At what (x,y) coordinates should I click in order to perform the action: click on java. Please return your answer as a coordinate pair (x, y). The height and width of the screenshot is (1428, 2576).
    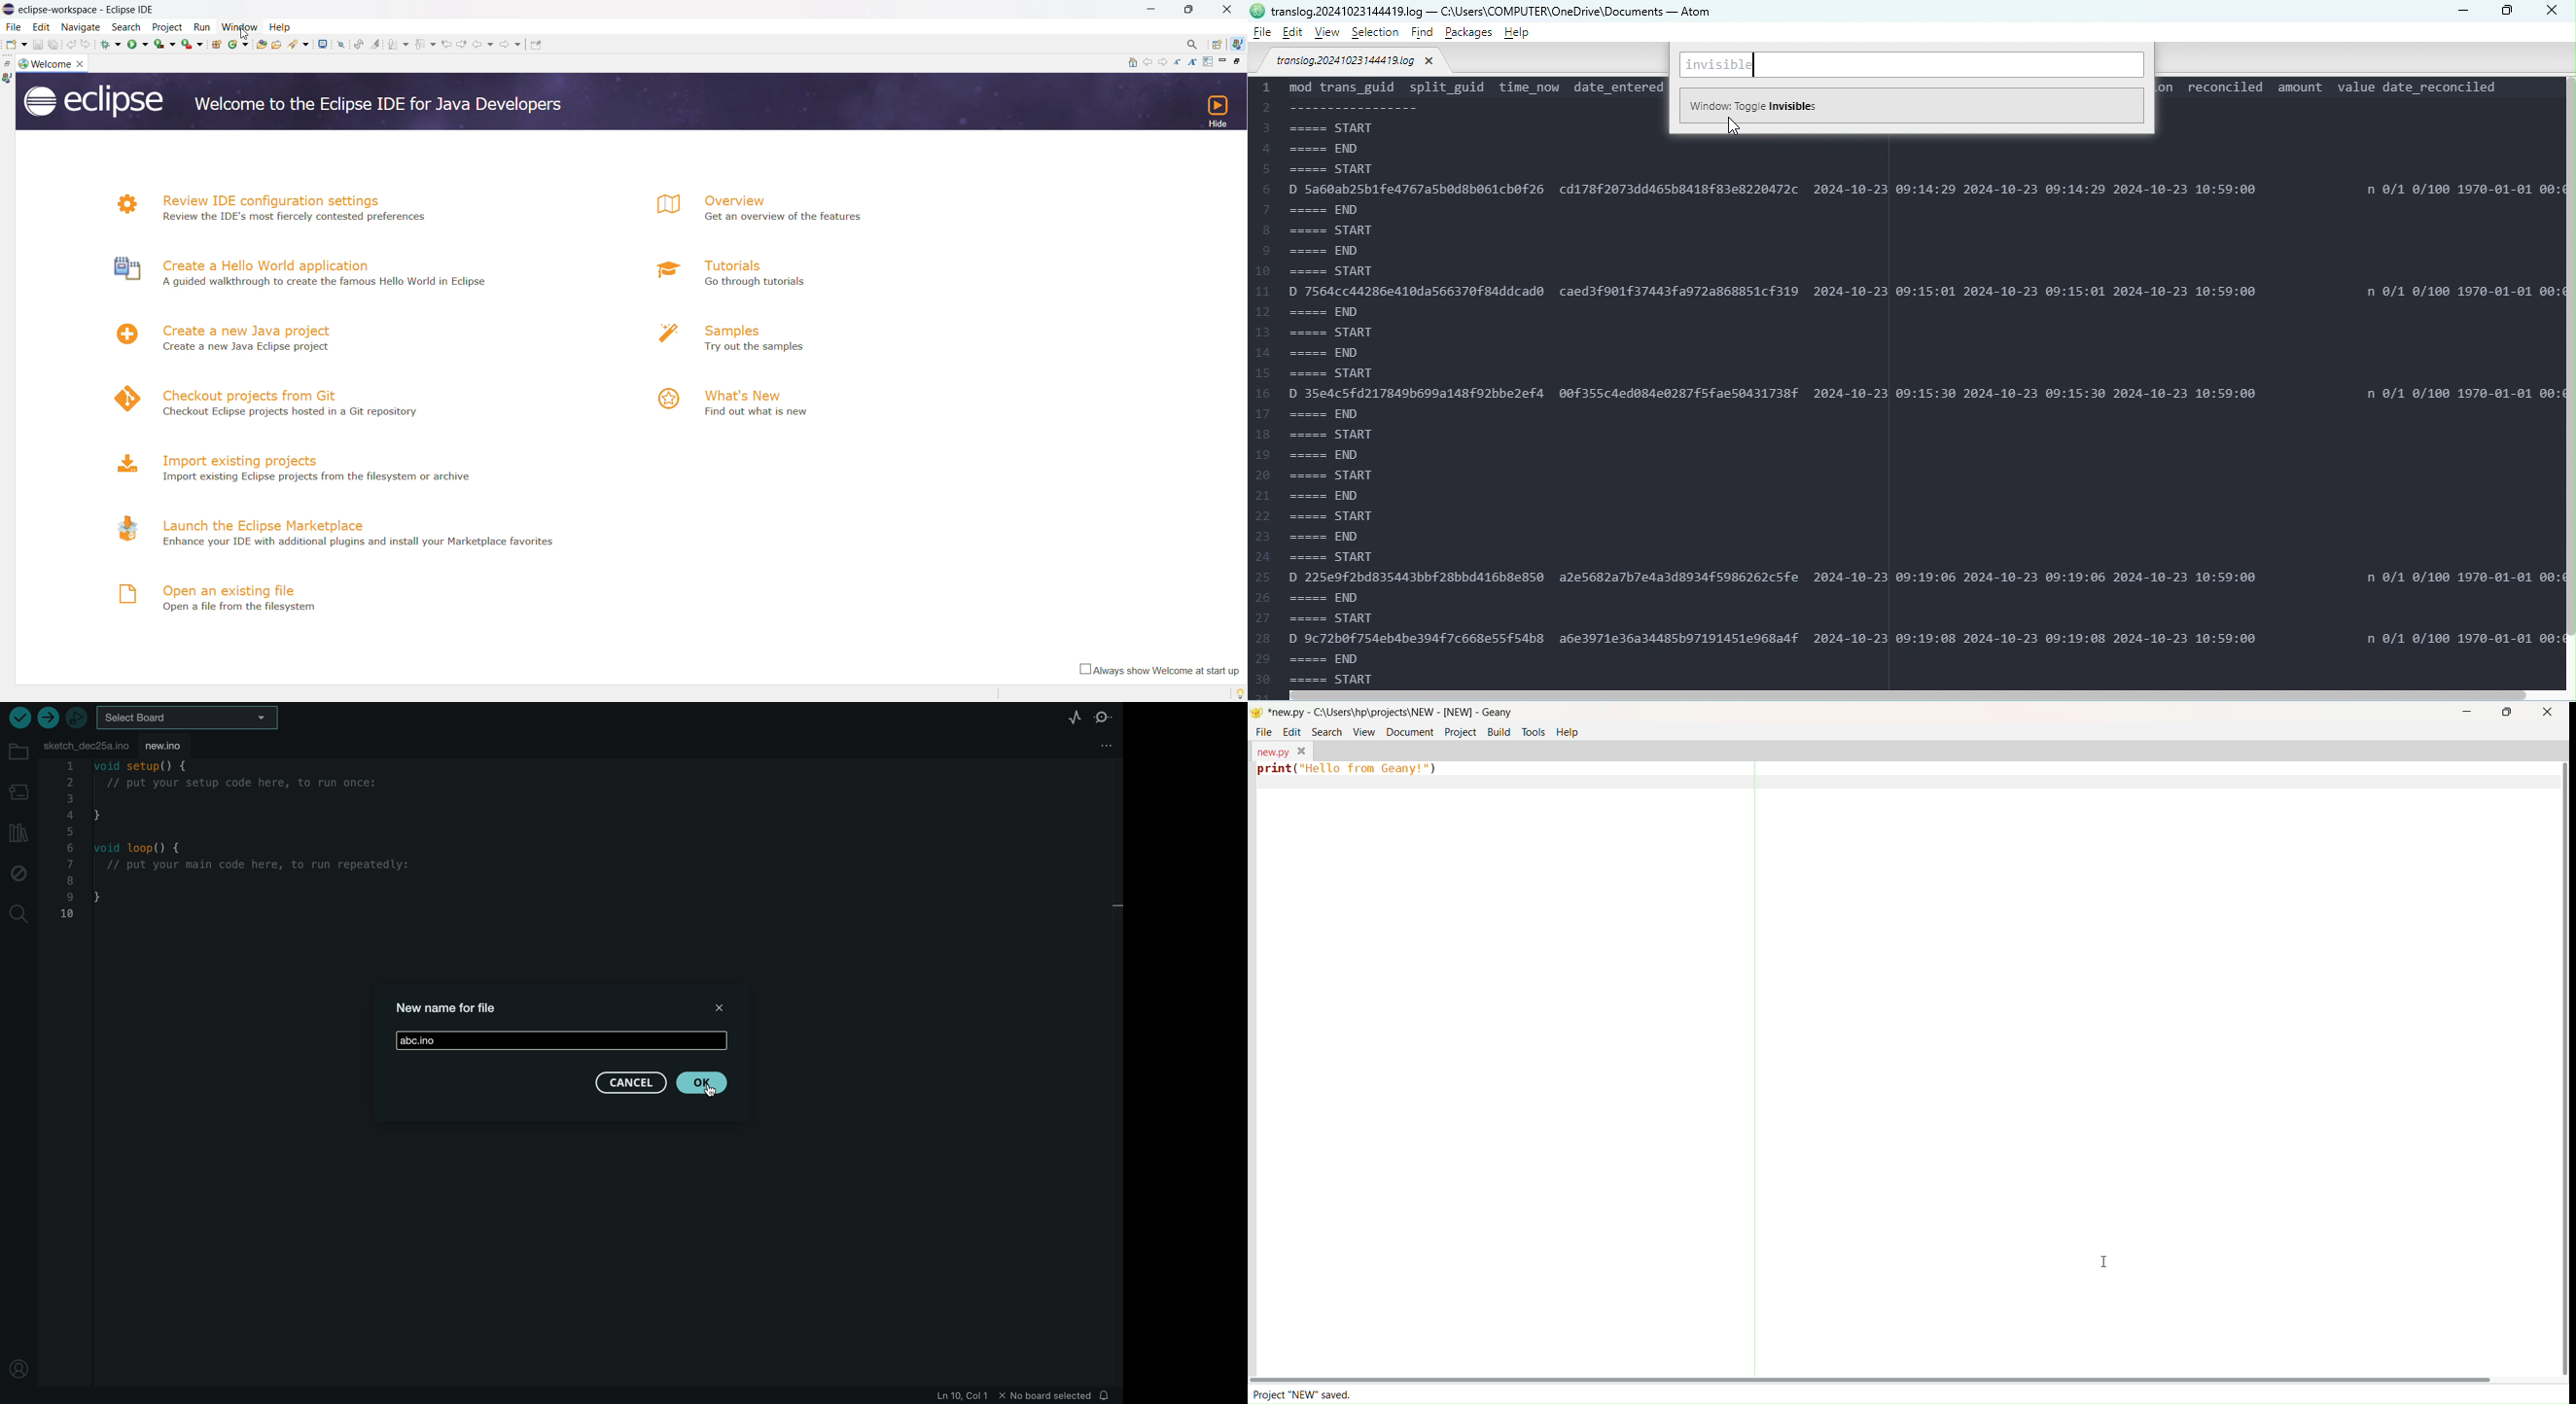
    Looking at the image, I should click on (1240, 44).